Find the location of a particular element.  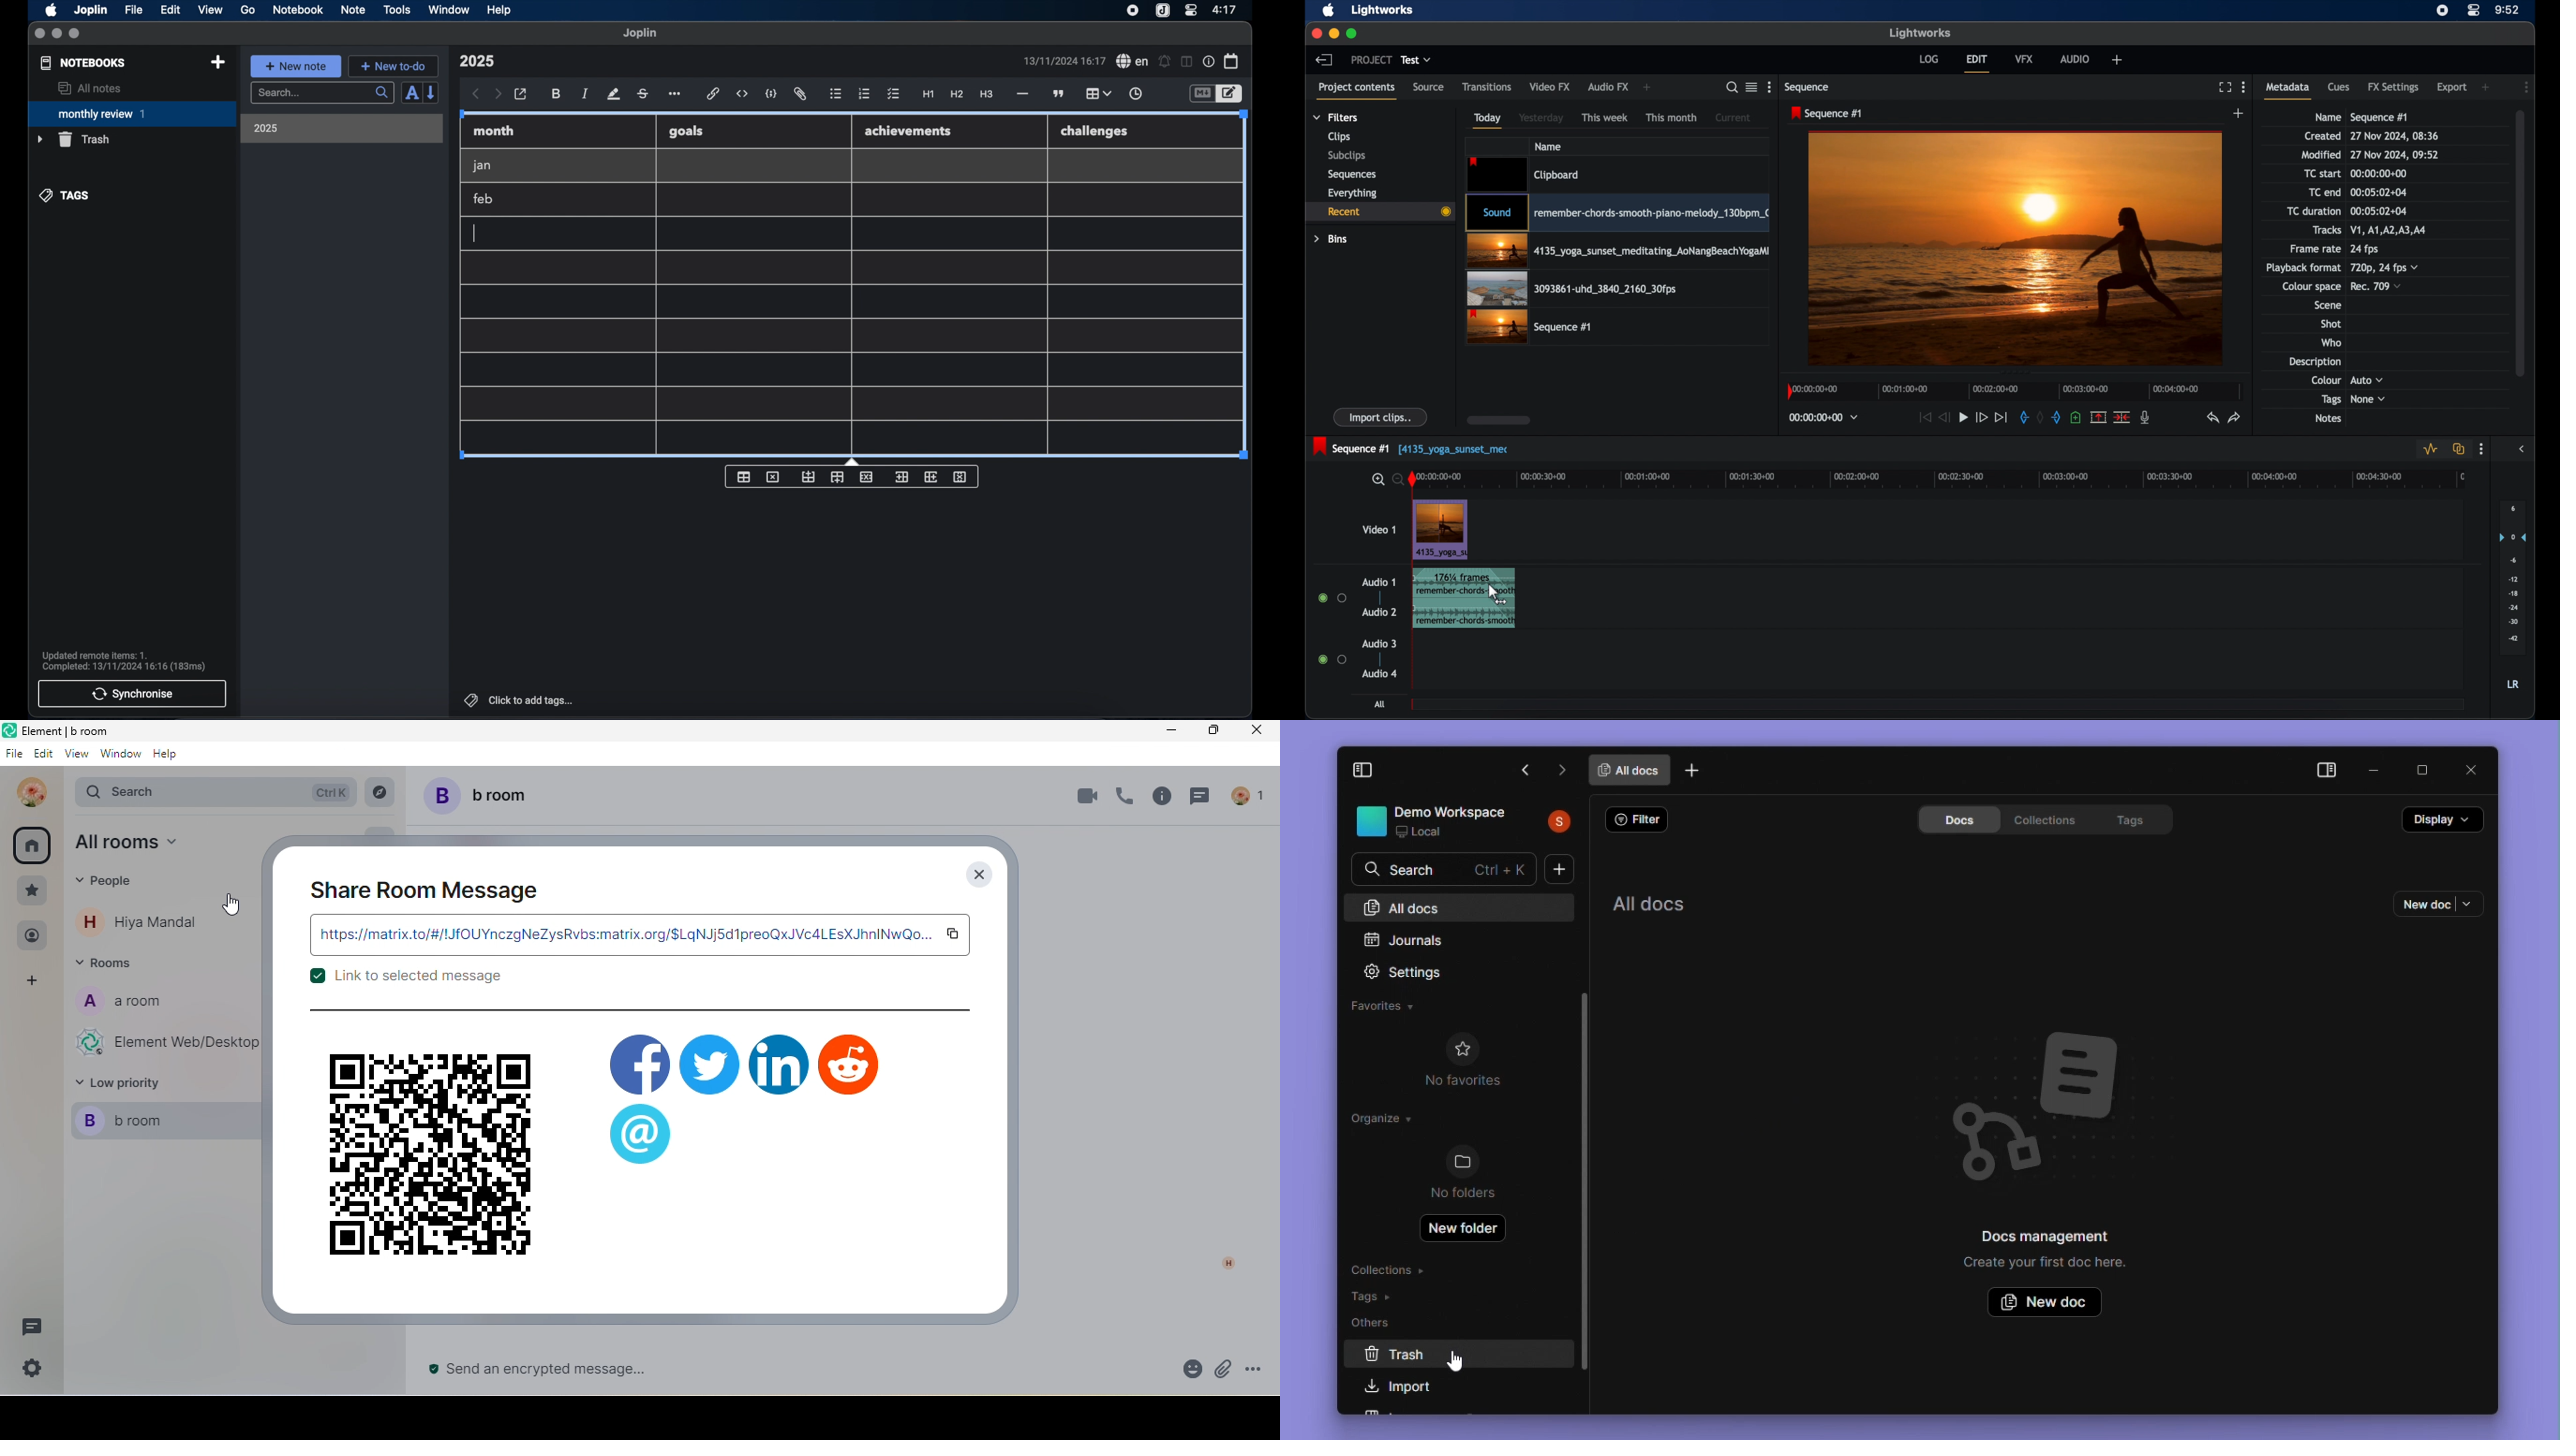

forward is located at coordinates (498, 95).